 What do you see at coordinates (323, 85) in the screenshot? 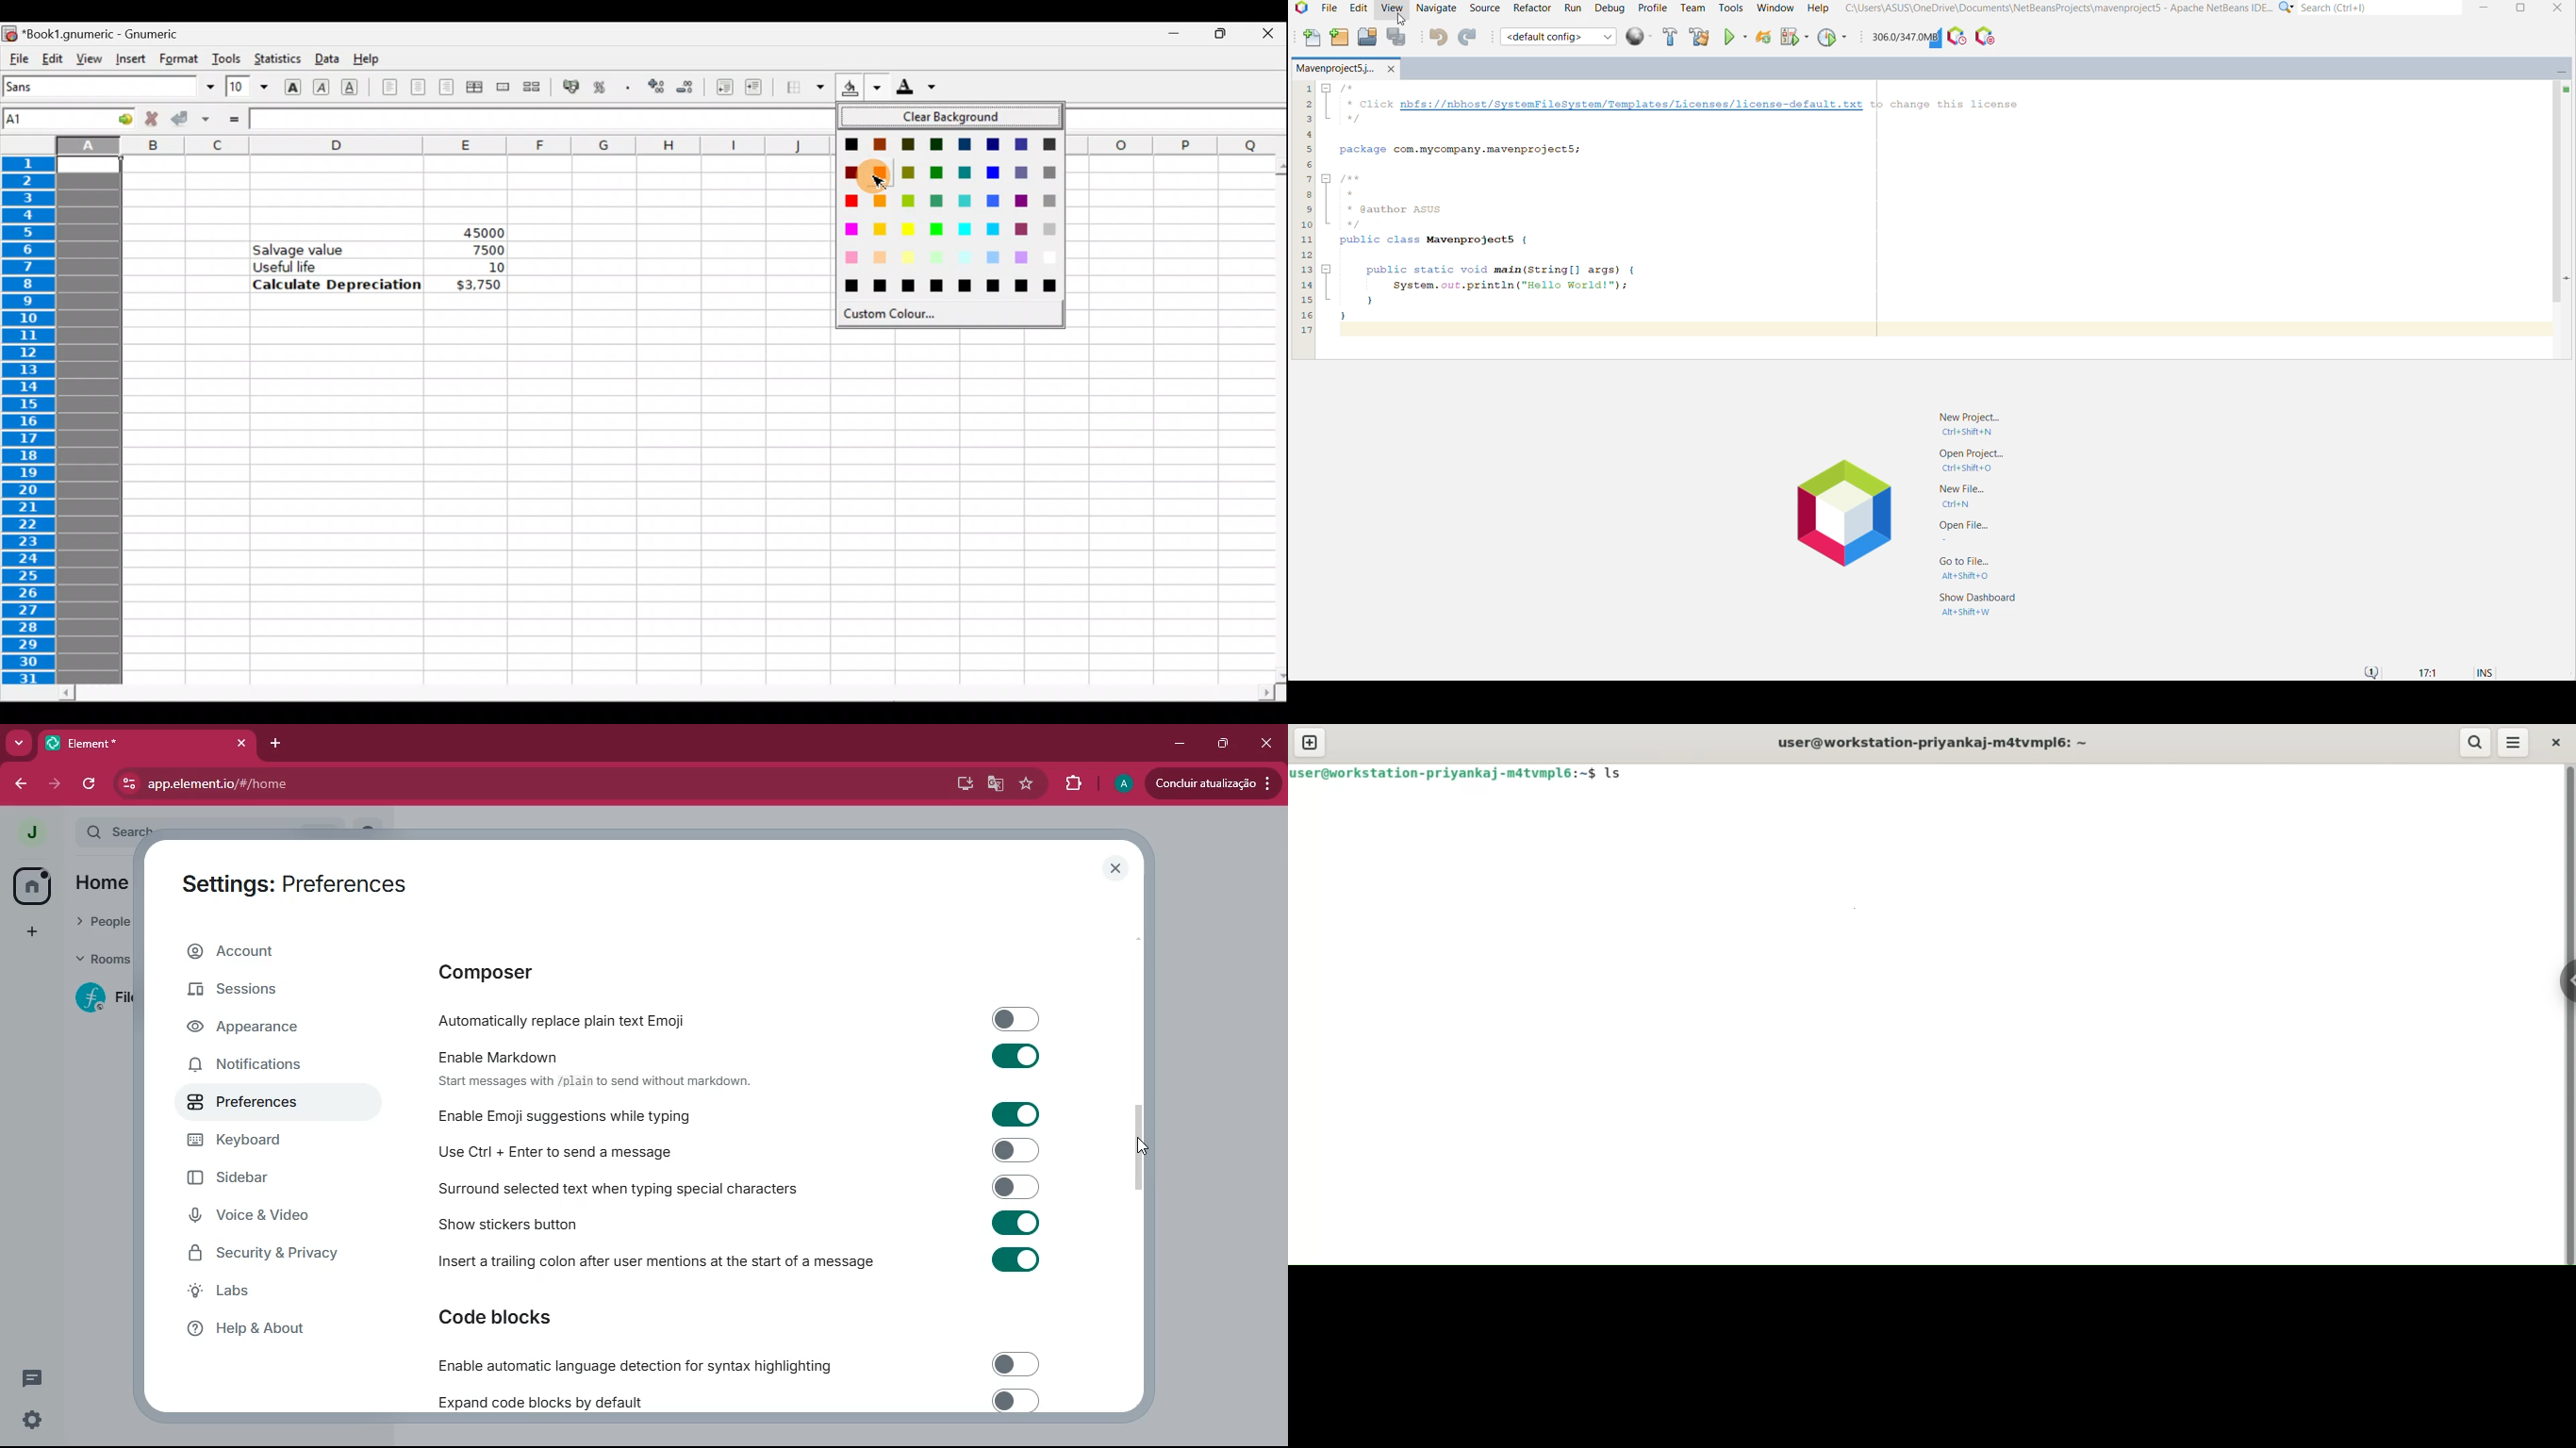
I see `Italic` at bounding box center [323, 85].